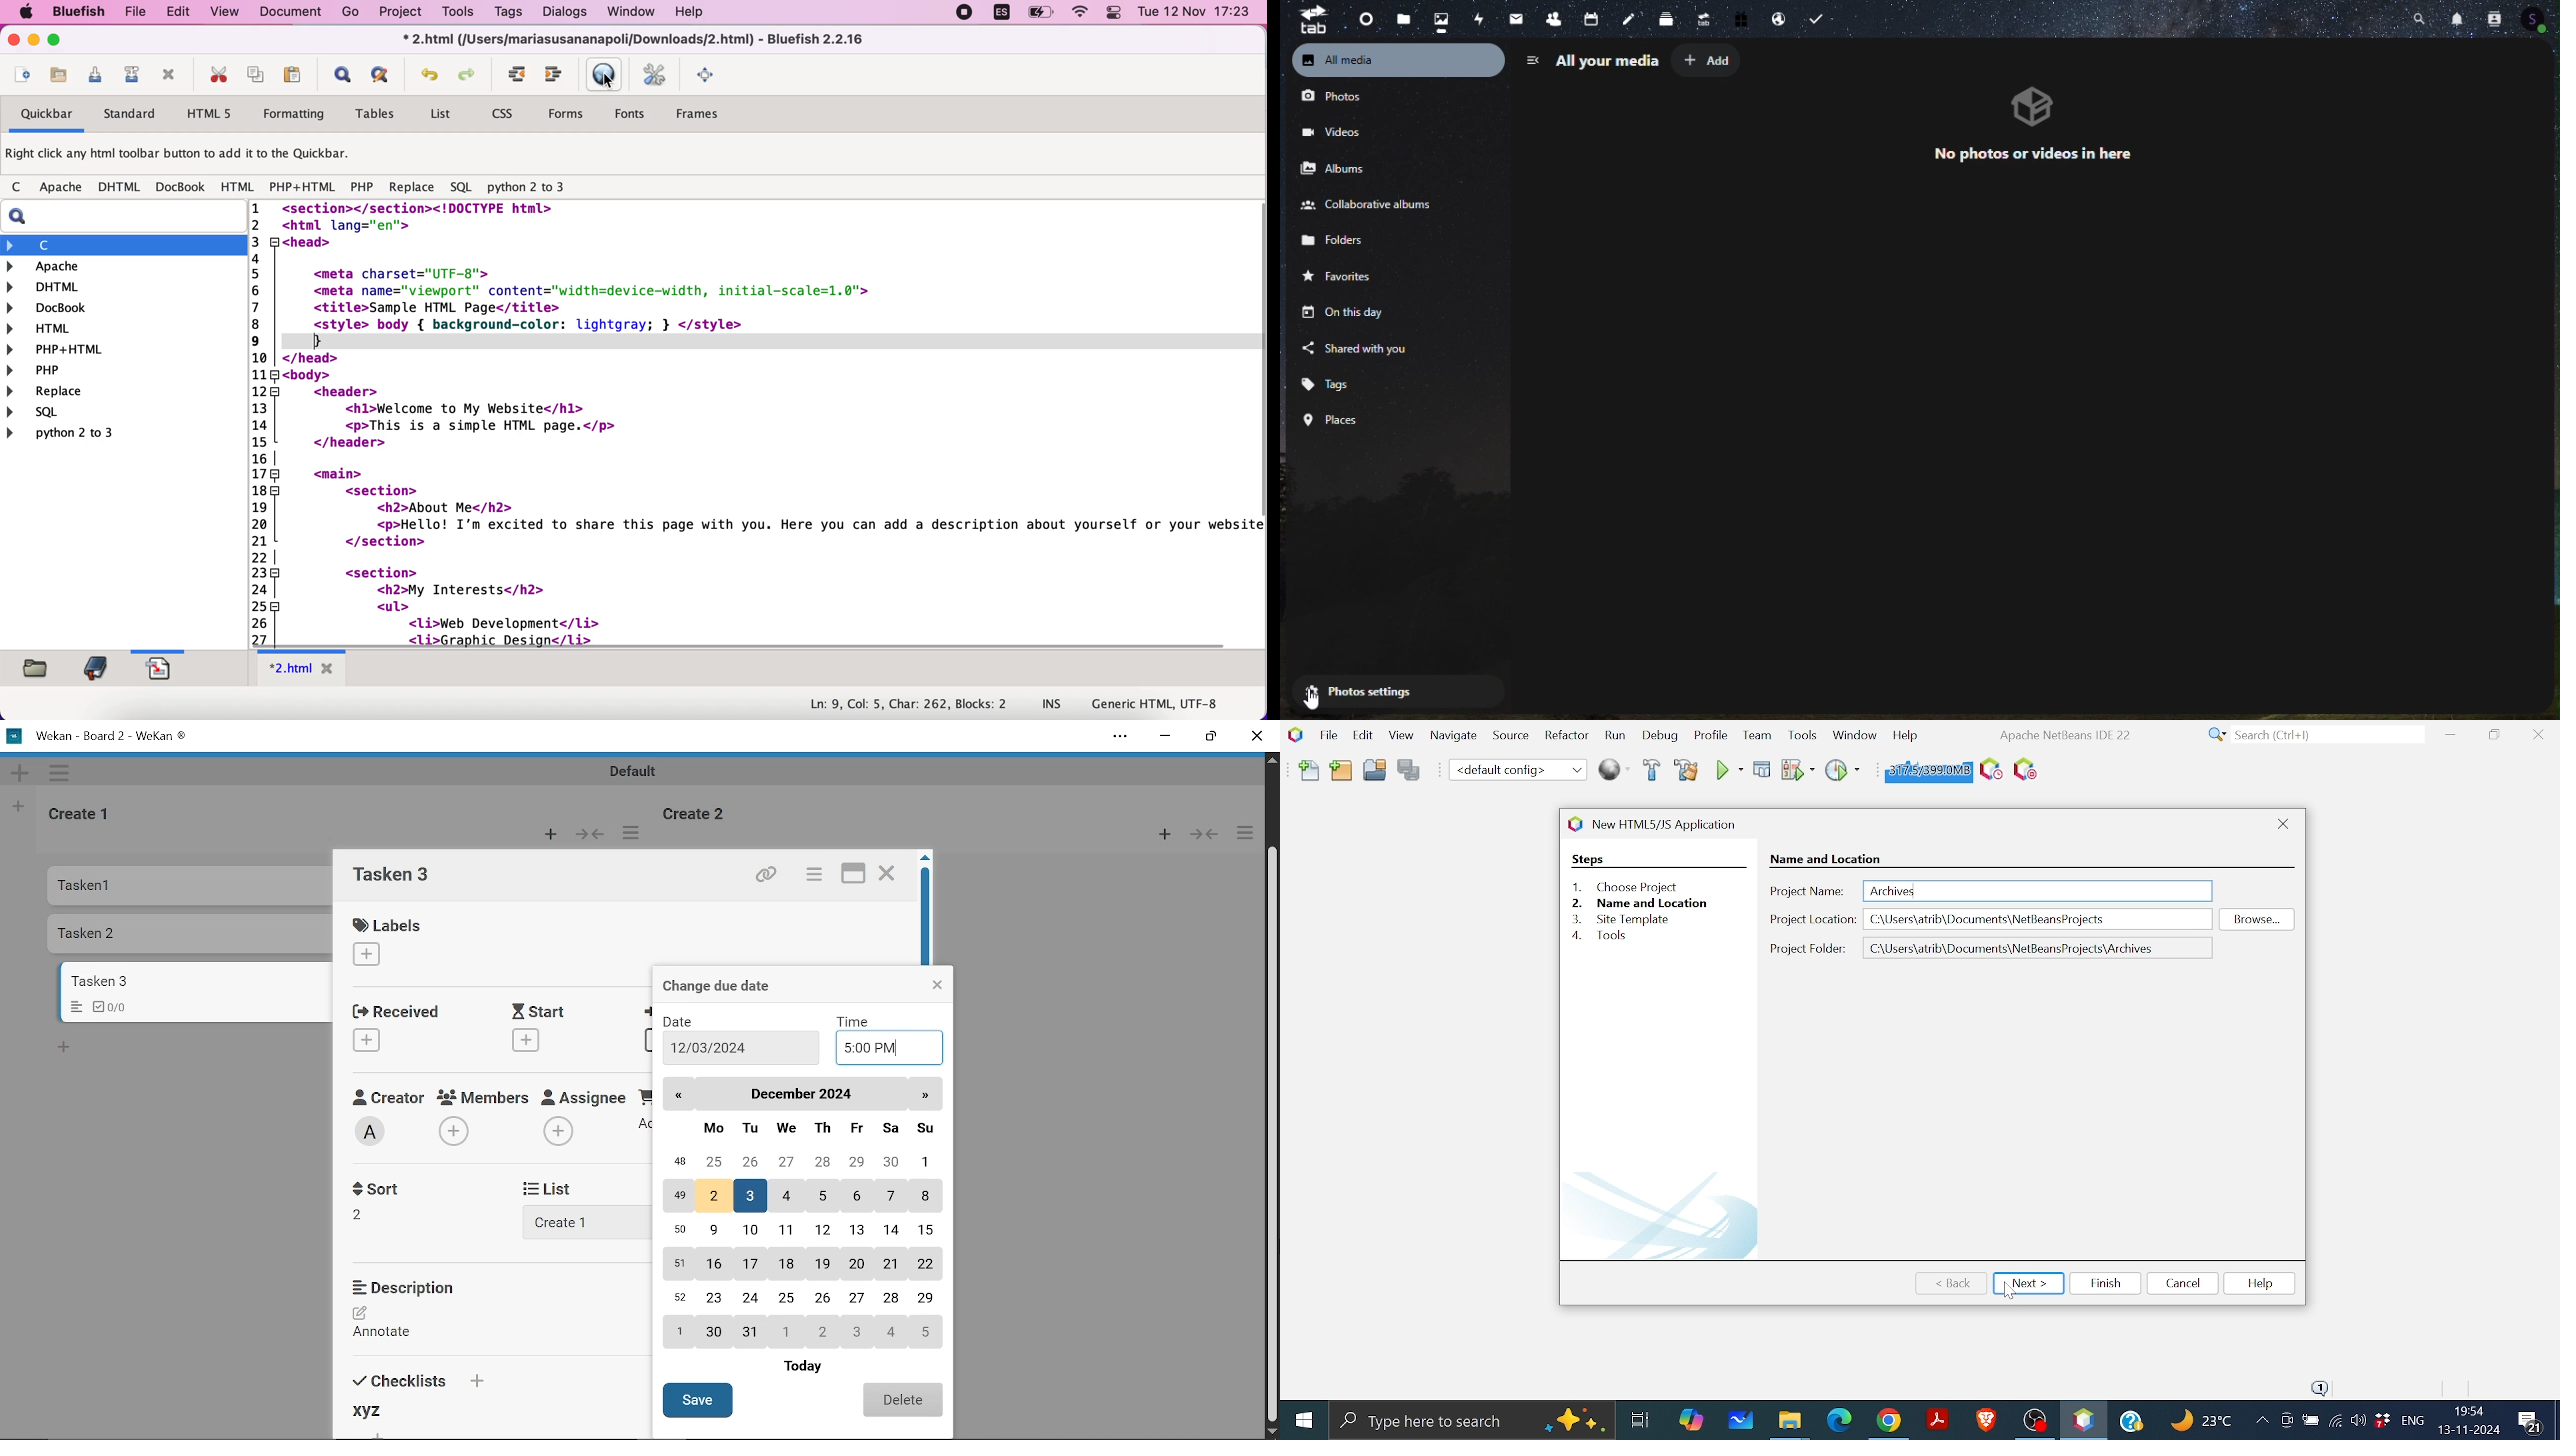  What do you see at coordinates (1120, 736) in the screenshot?
I see `Settings and more` at bounding box center [1120, 736].